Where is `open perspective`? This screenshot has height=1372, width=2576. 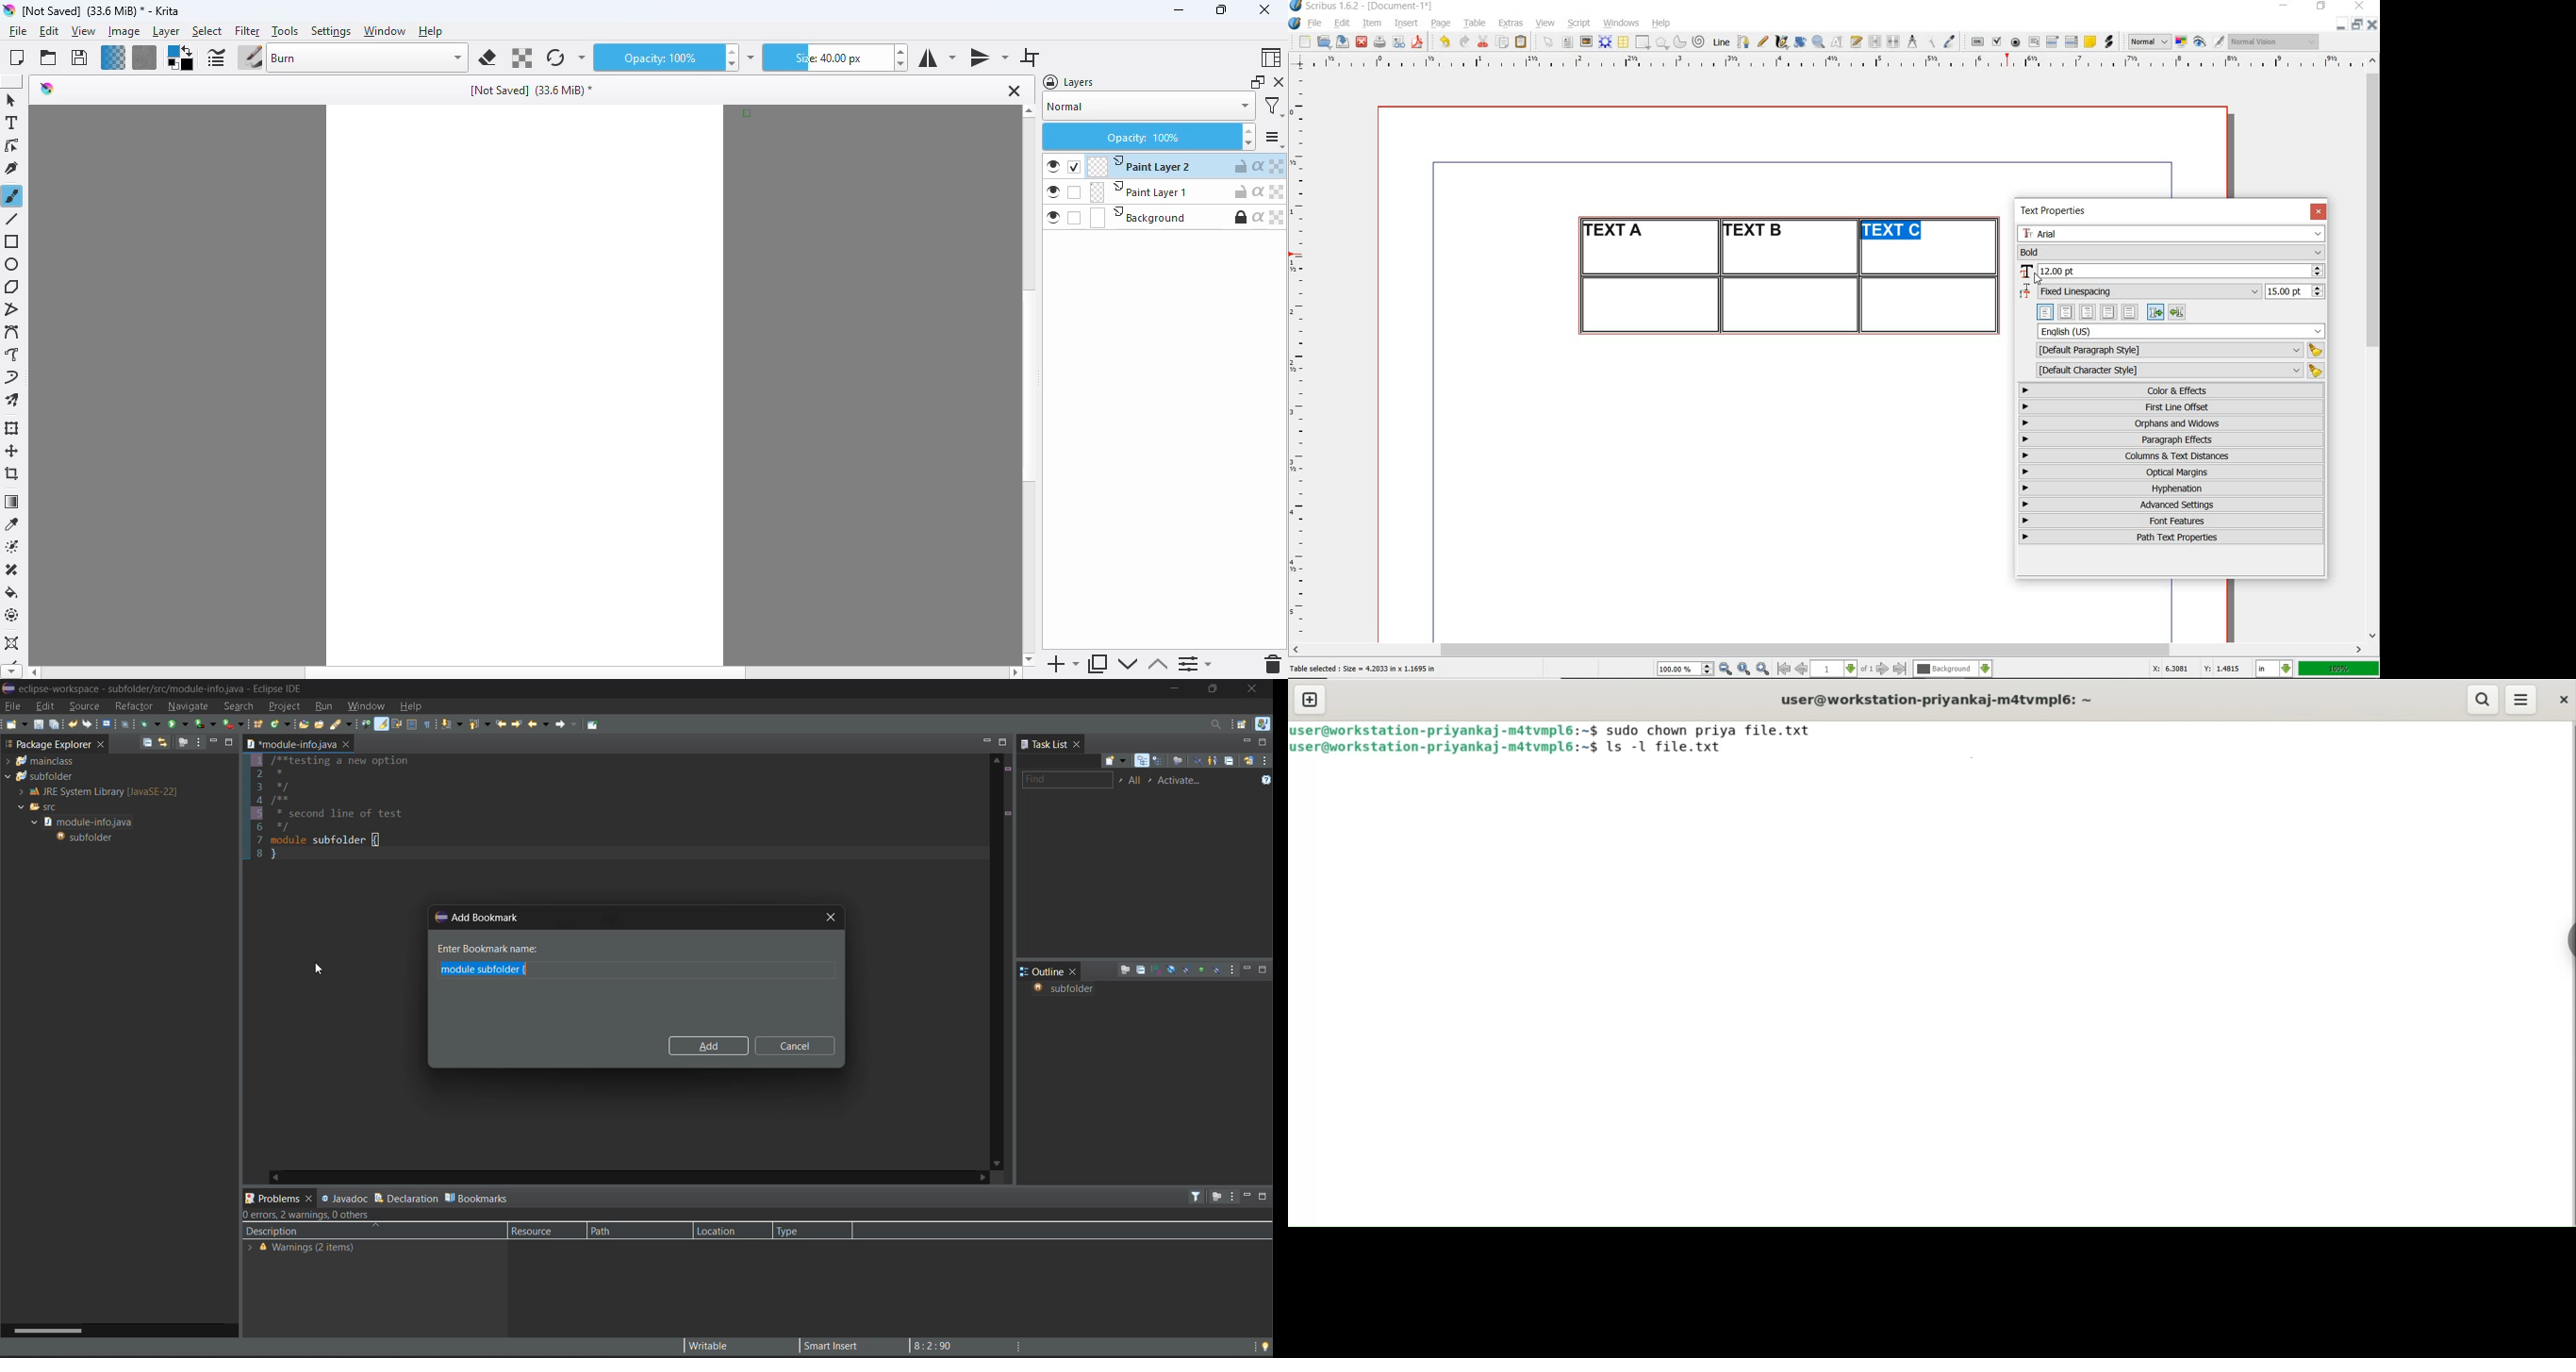
open perspective is located at coordinates (1244, 724).